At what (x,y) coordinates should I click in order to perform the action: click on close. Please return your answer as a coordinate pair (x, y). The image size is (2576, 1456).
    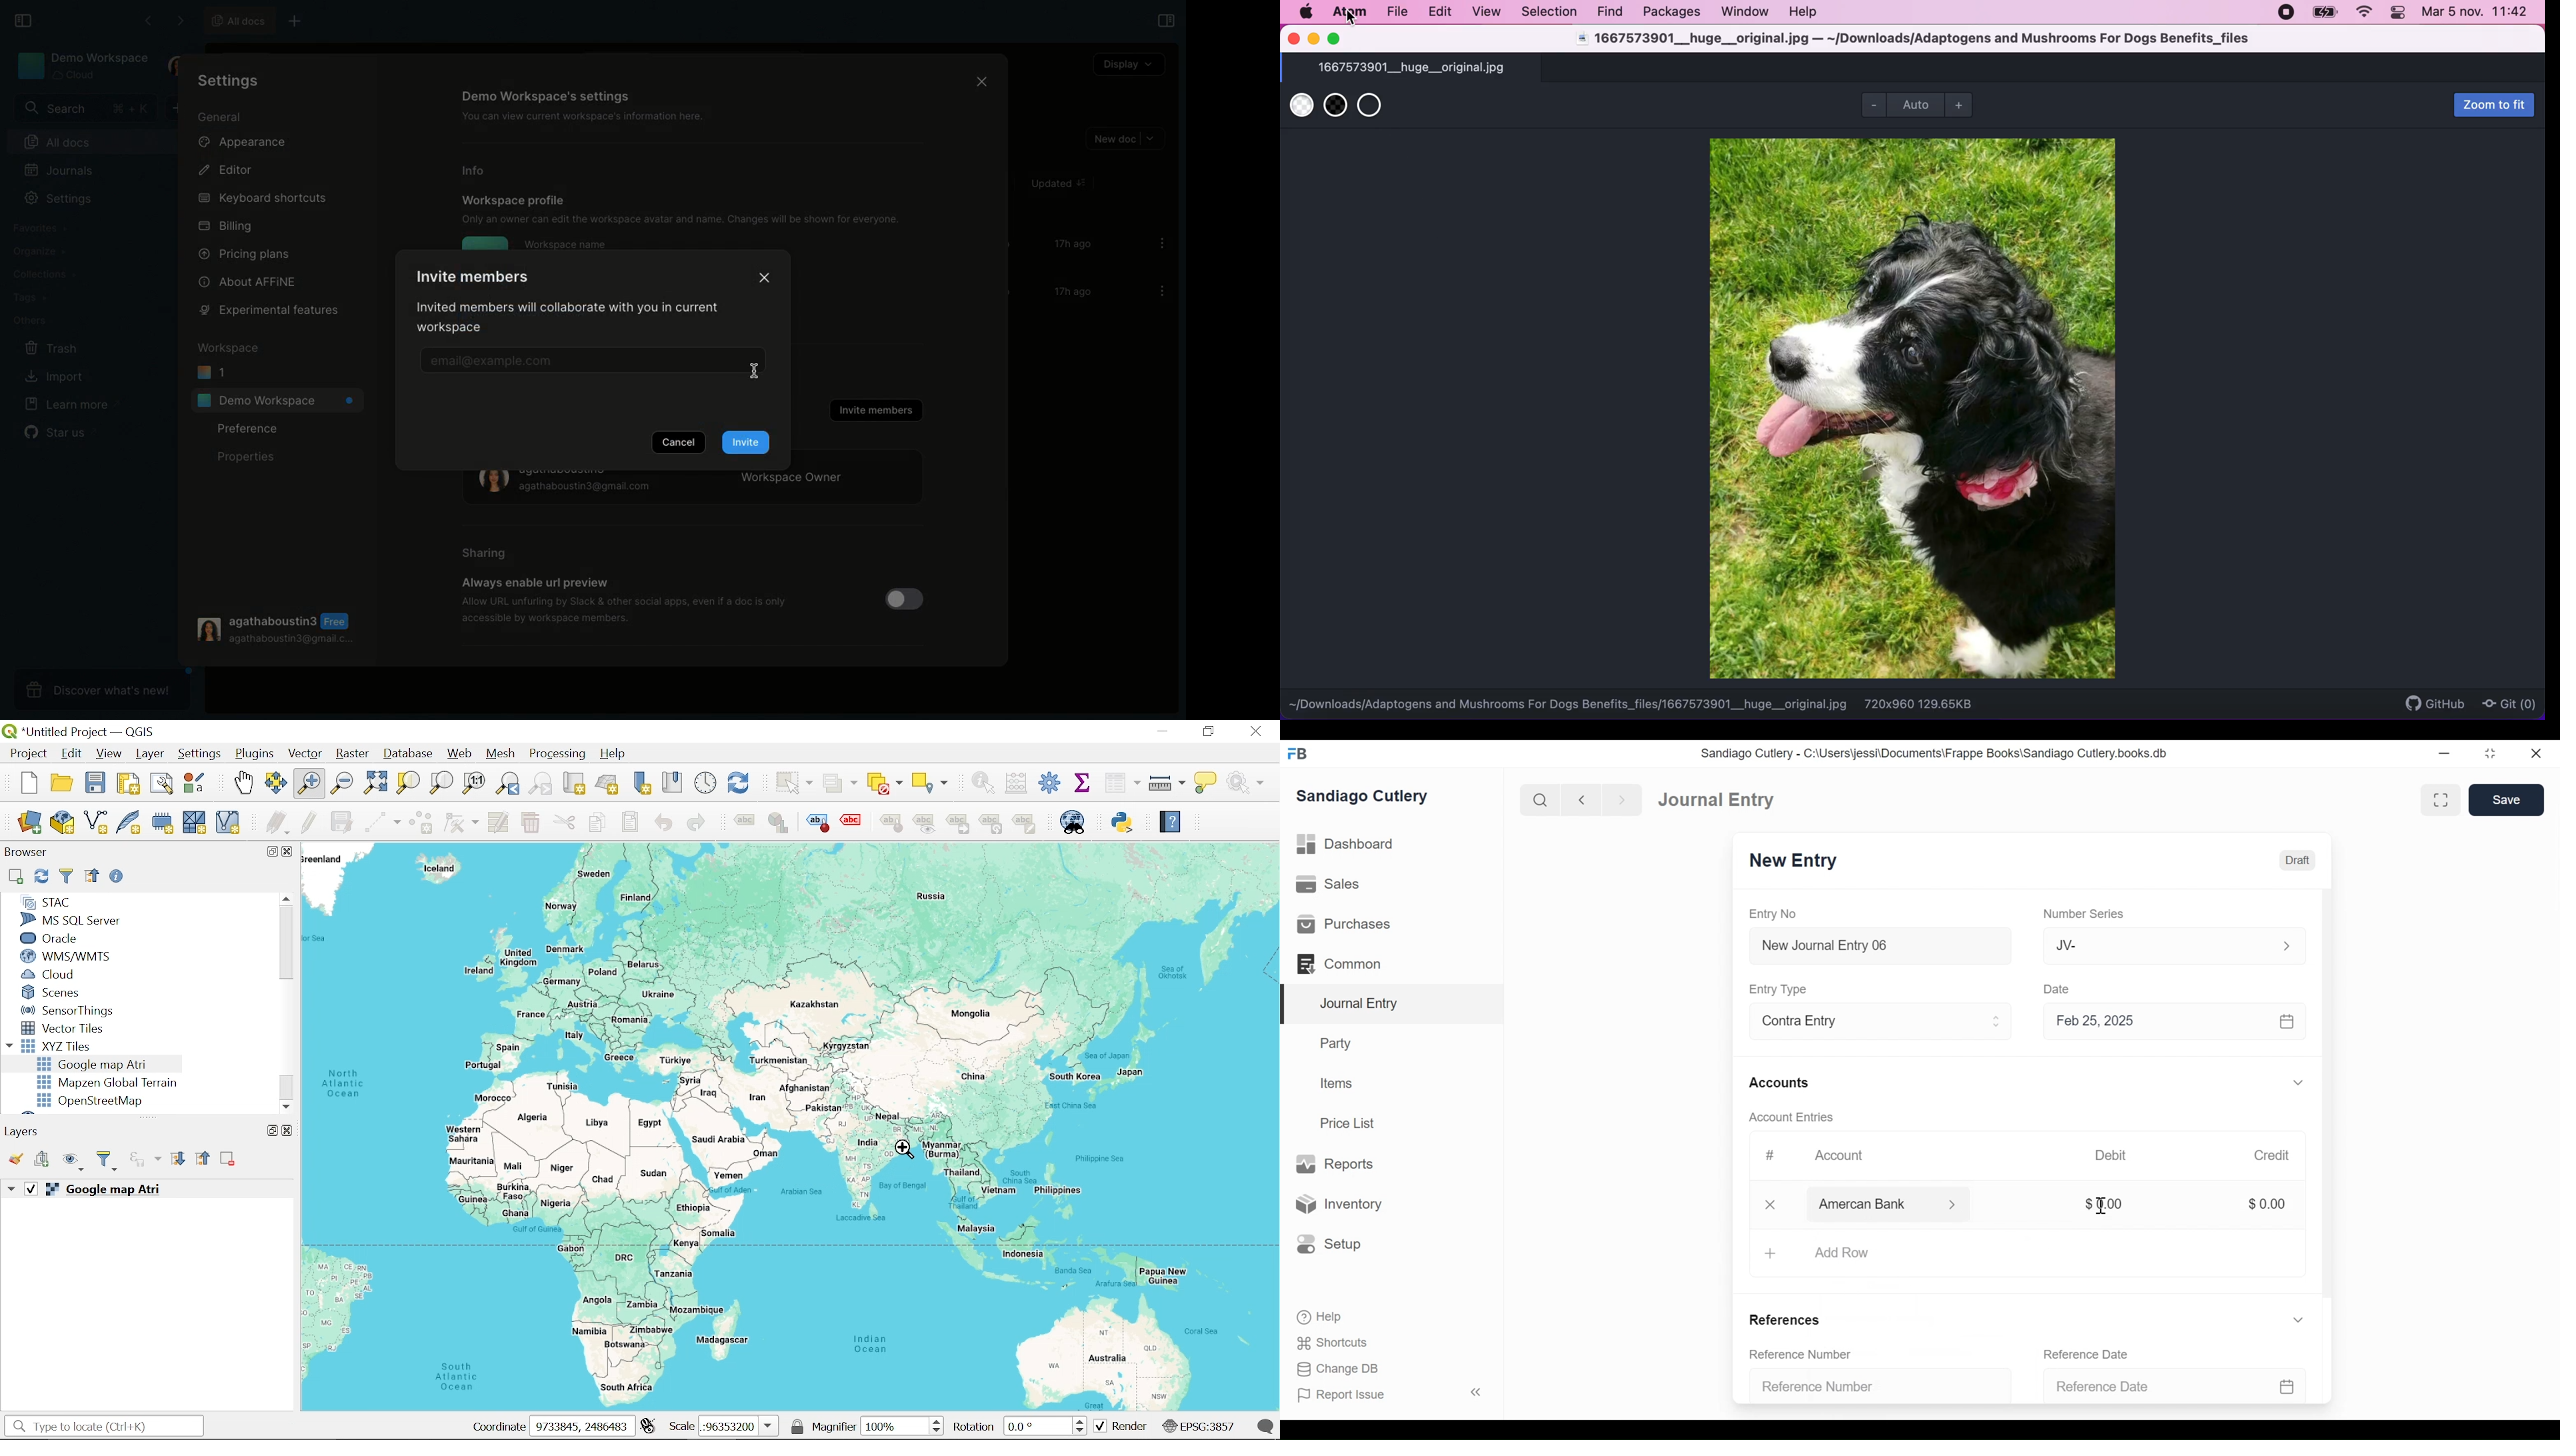
    Looking at the image, I should click on (1773, 1203).